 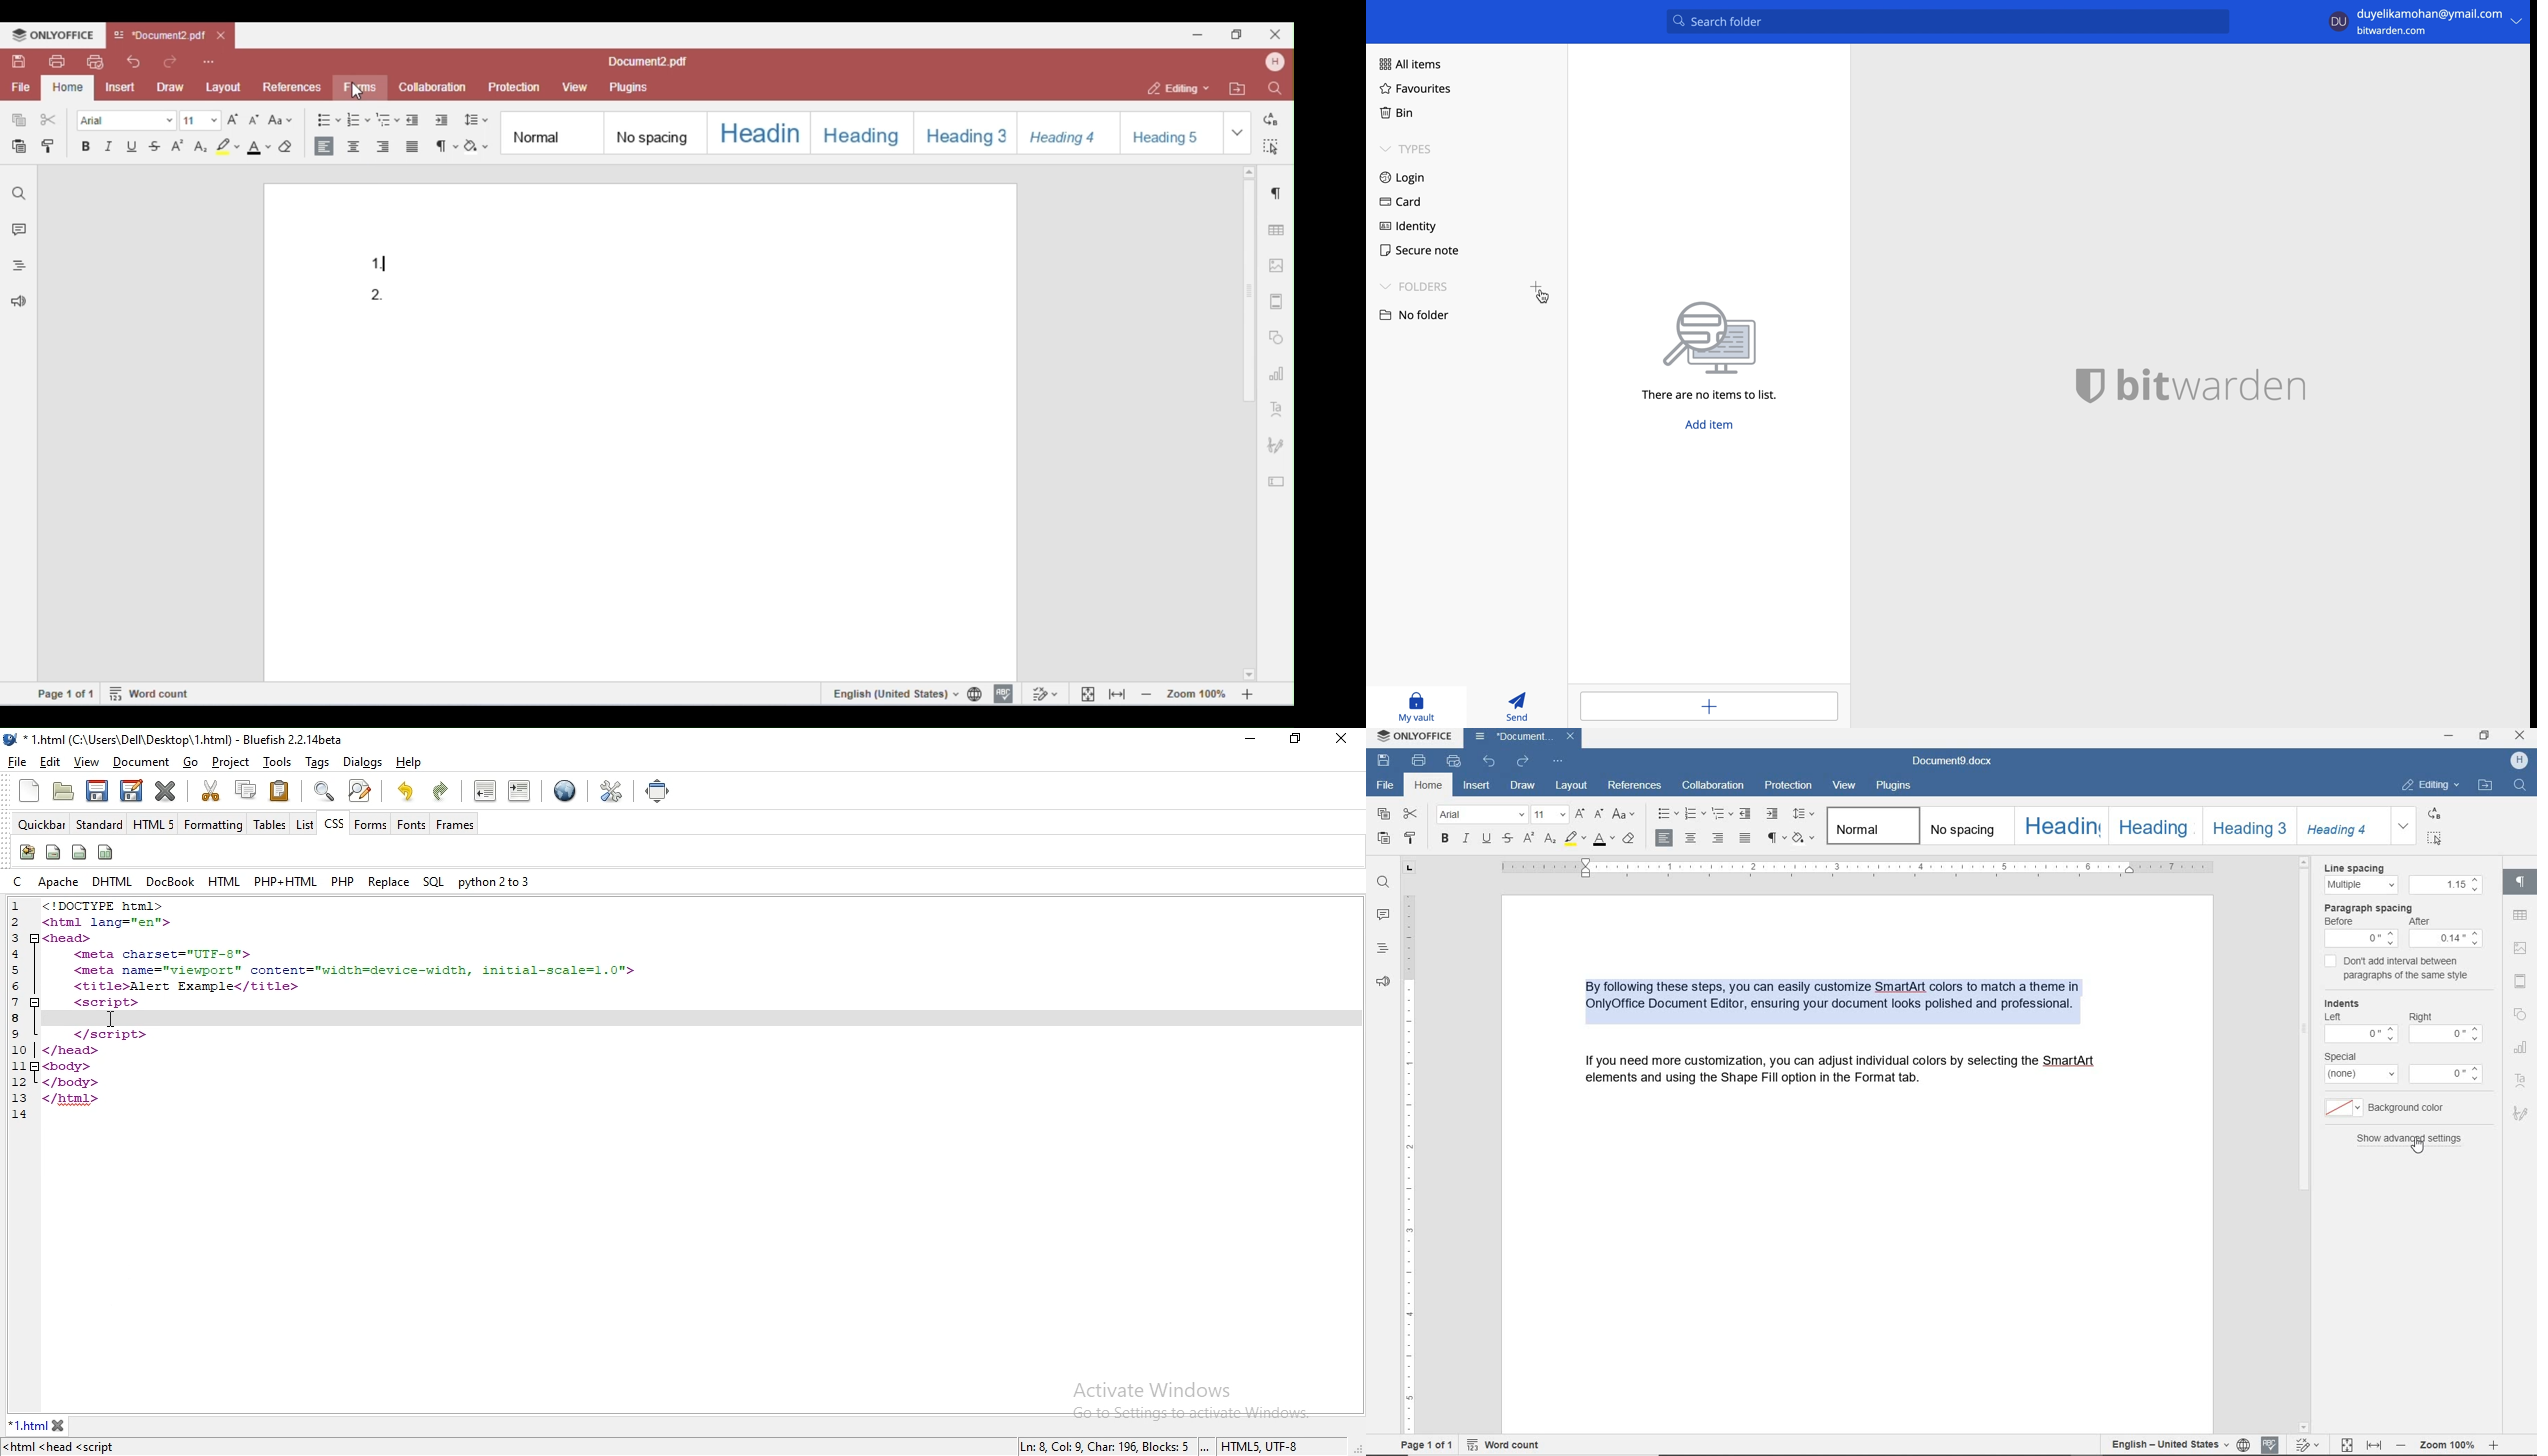 What do you see at coordinates (2431, 13) in the screenshot?
I see `email` at bounding box center [2431, 13].